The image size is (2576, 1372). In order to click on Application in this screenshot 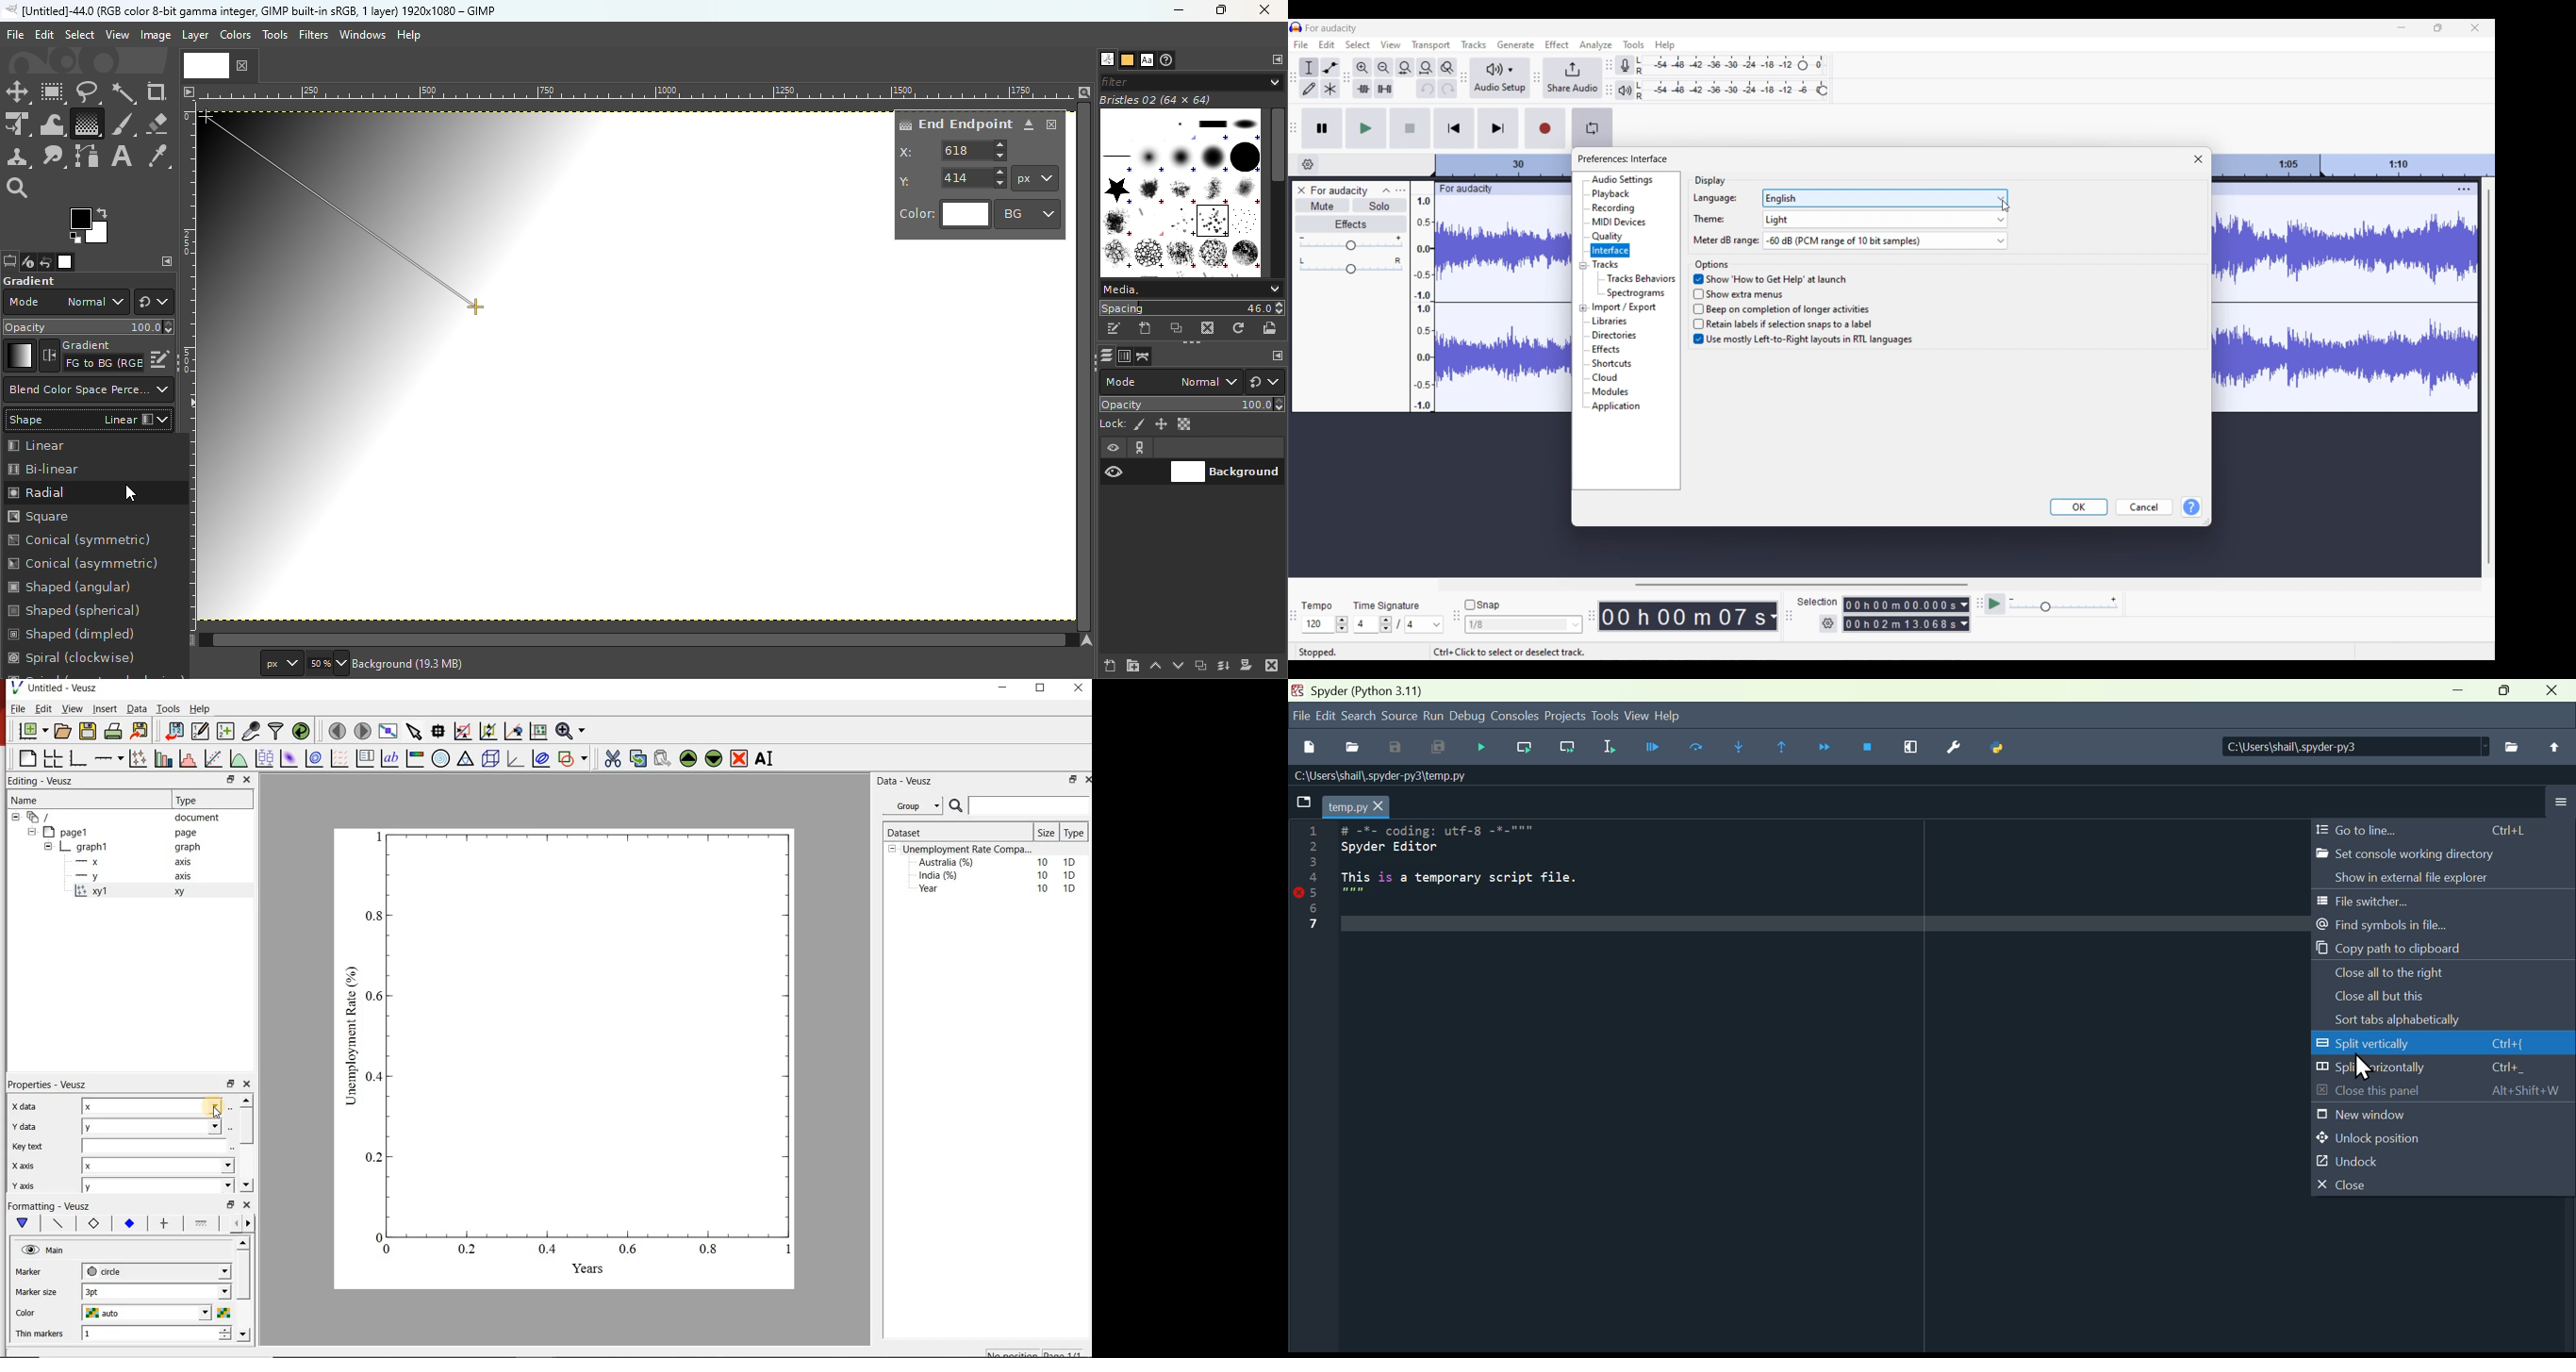, I will do `click(1616, 407)`.